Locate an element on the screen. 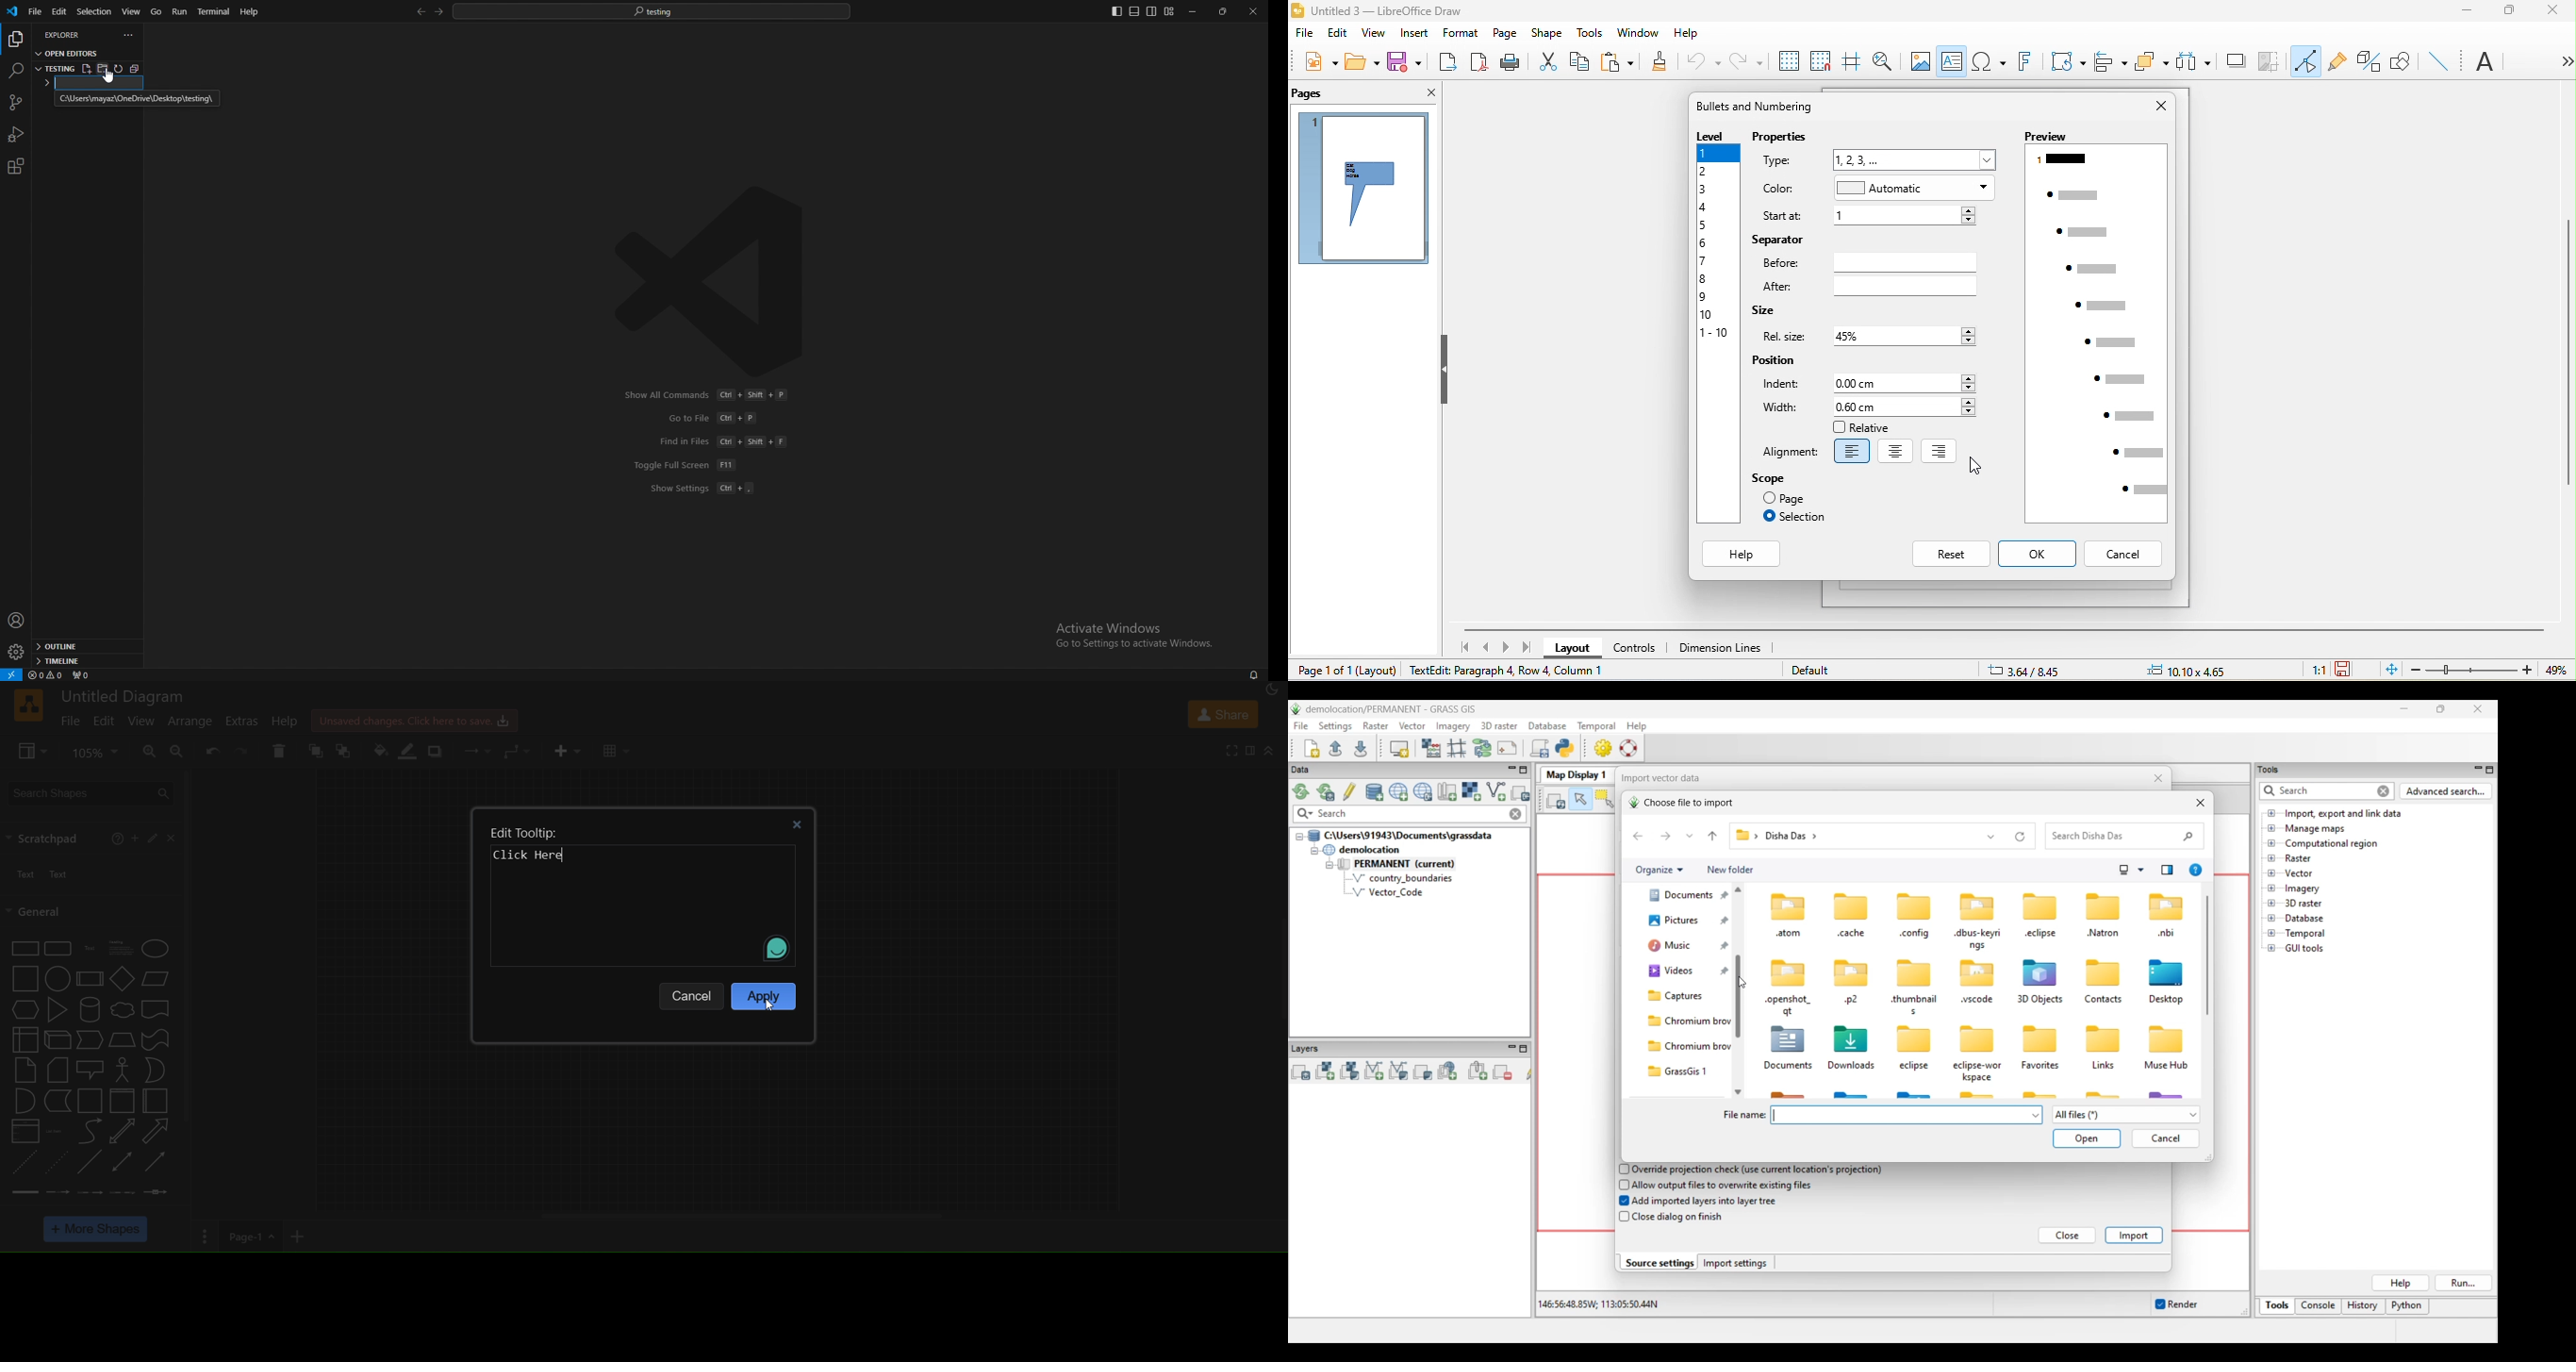 Image resolution: width=2576 pixels, height=1372 pixels. pages is located at coordinates (1312, 92).